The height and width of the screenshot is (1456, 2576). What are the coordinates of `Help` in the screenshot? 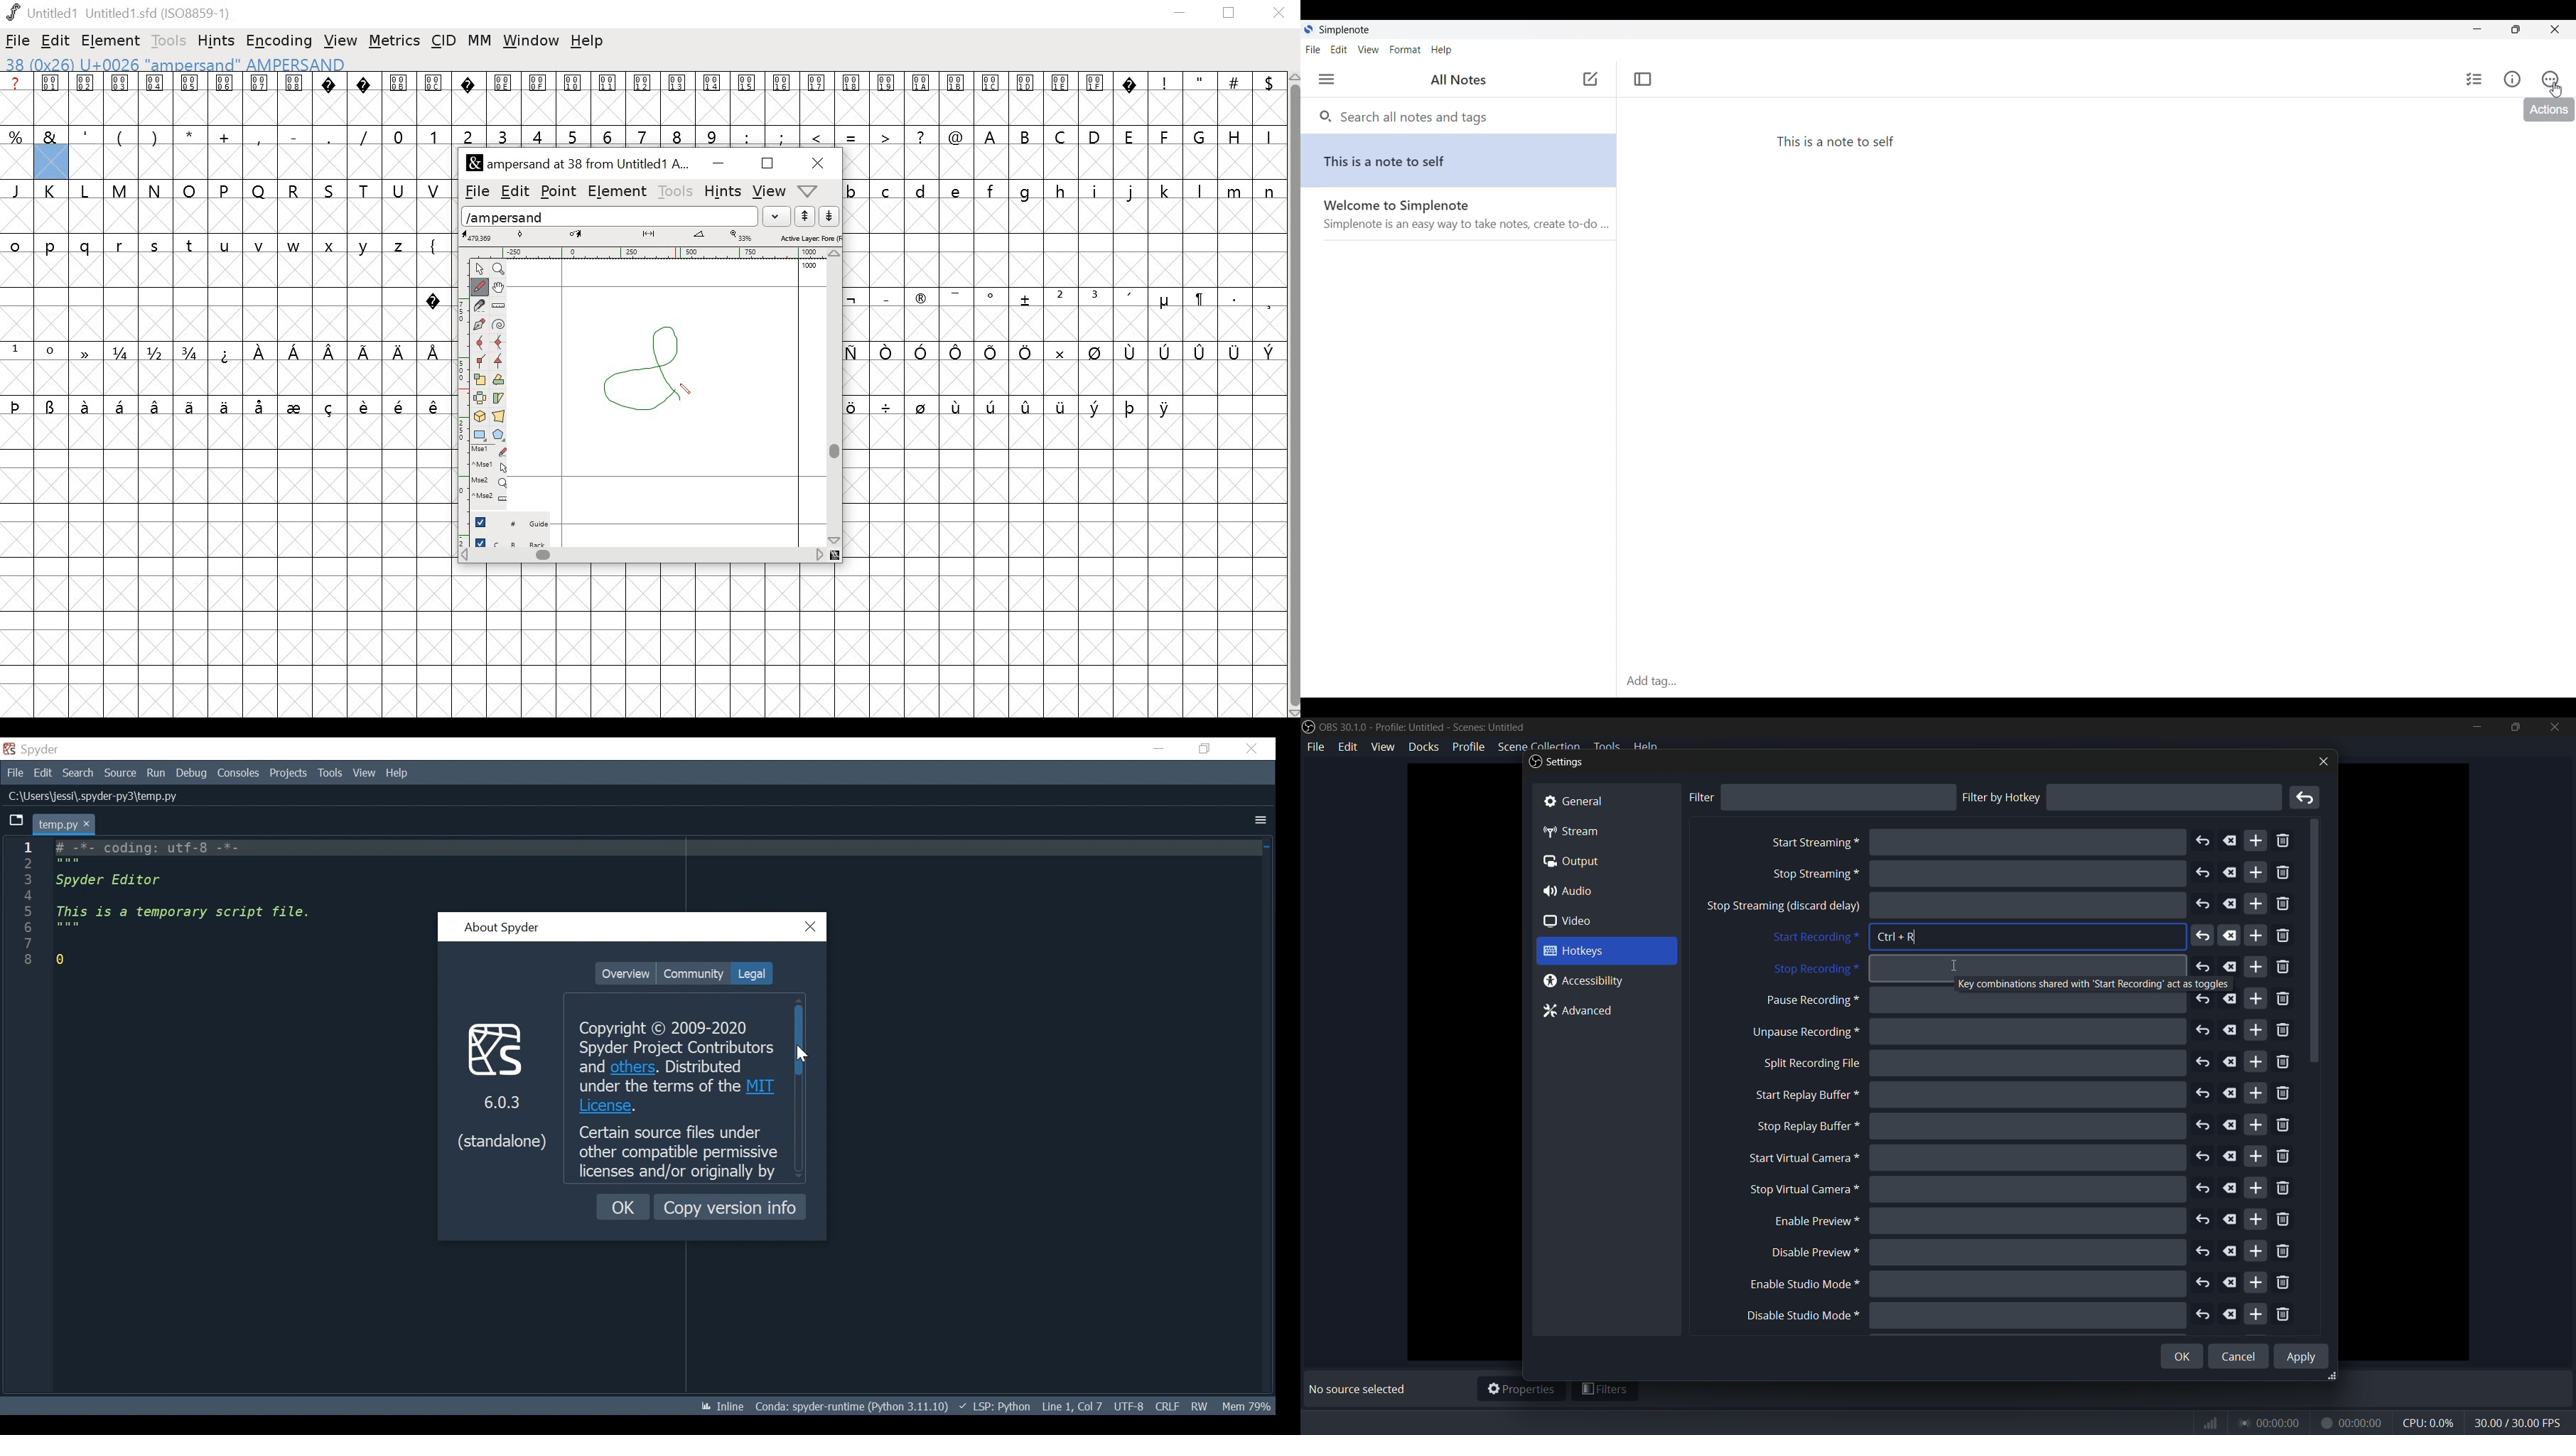 It's located at (398, 773).